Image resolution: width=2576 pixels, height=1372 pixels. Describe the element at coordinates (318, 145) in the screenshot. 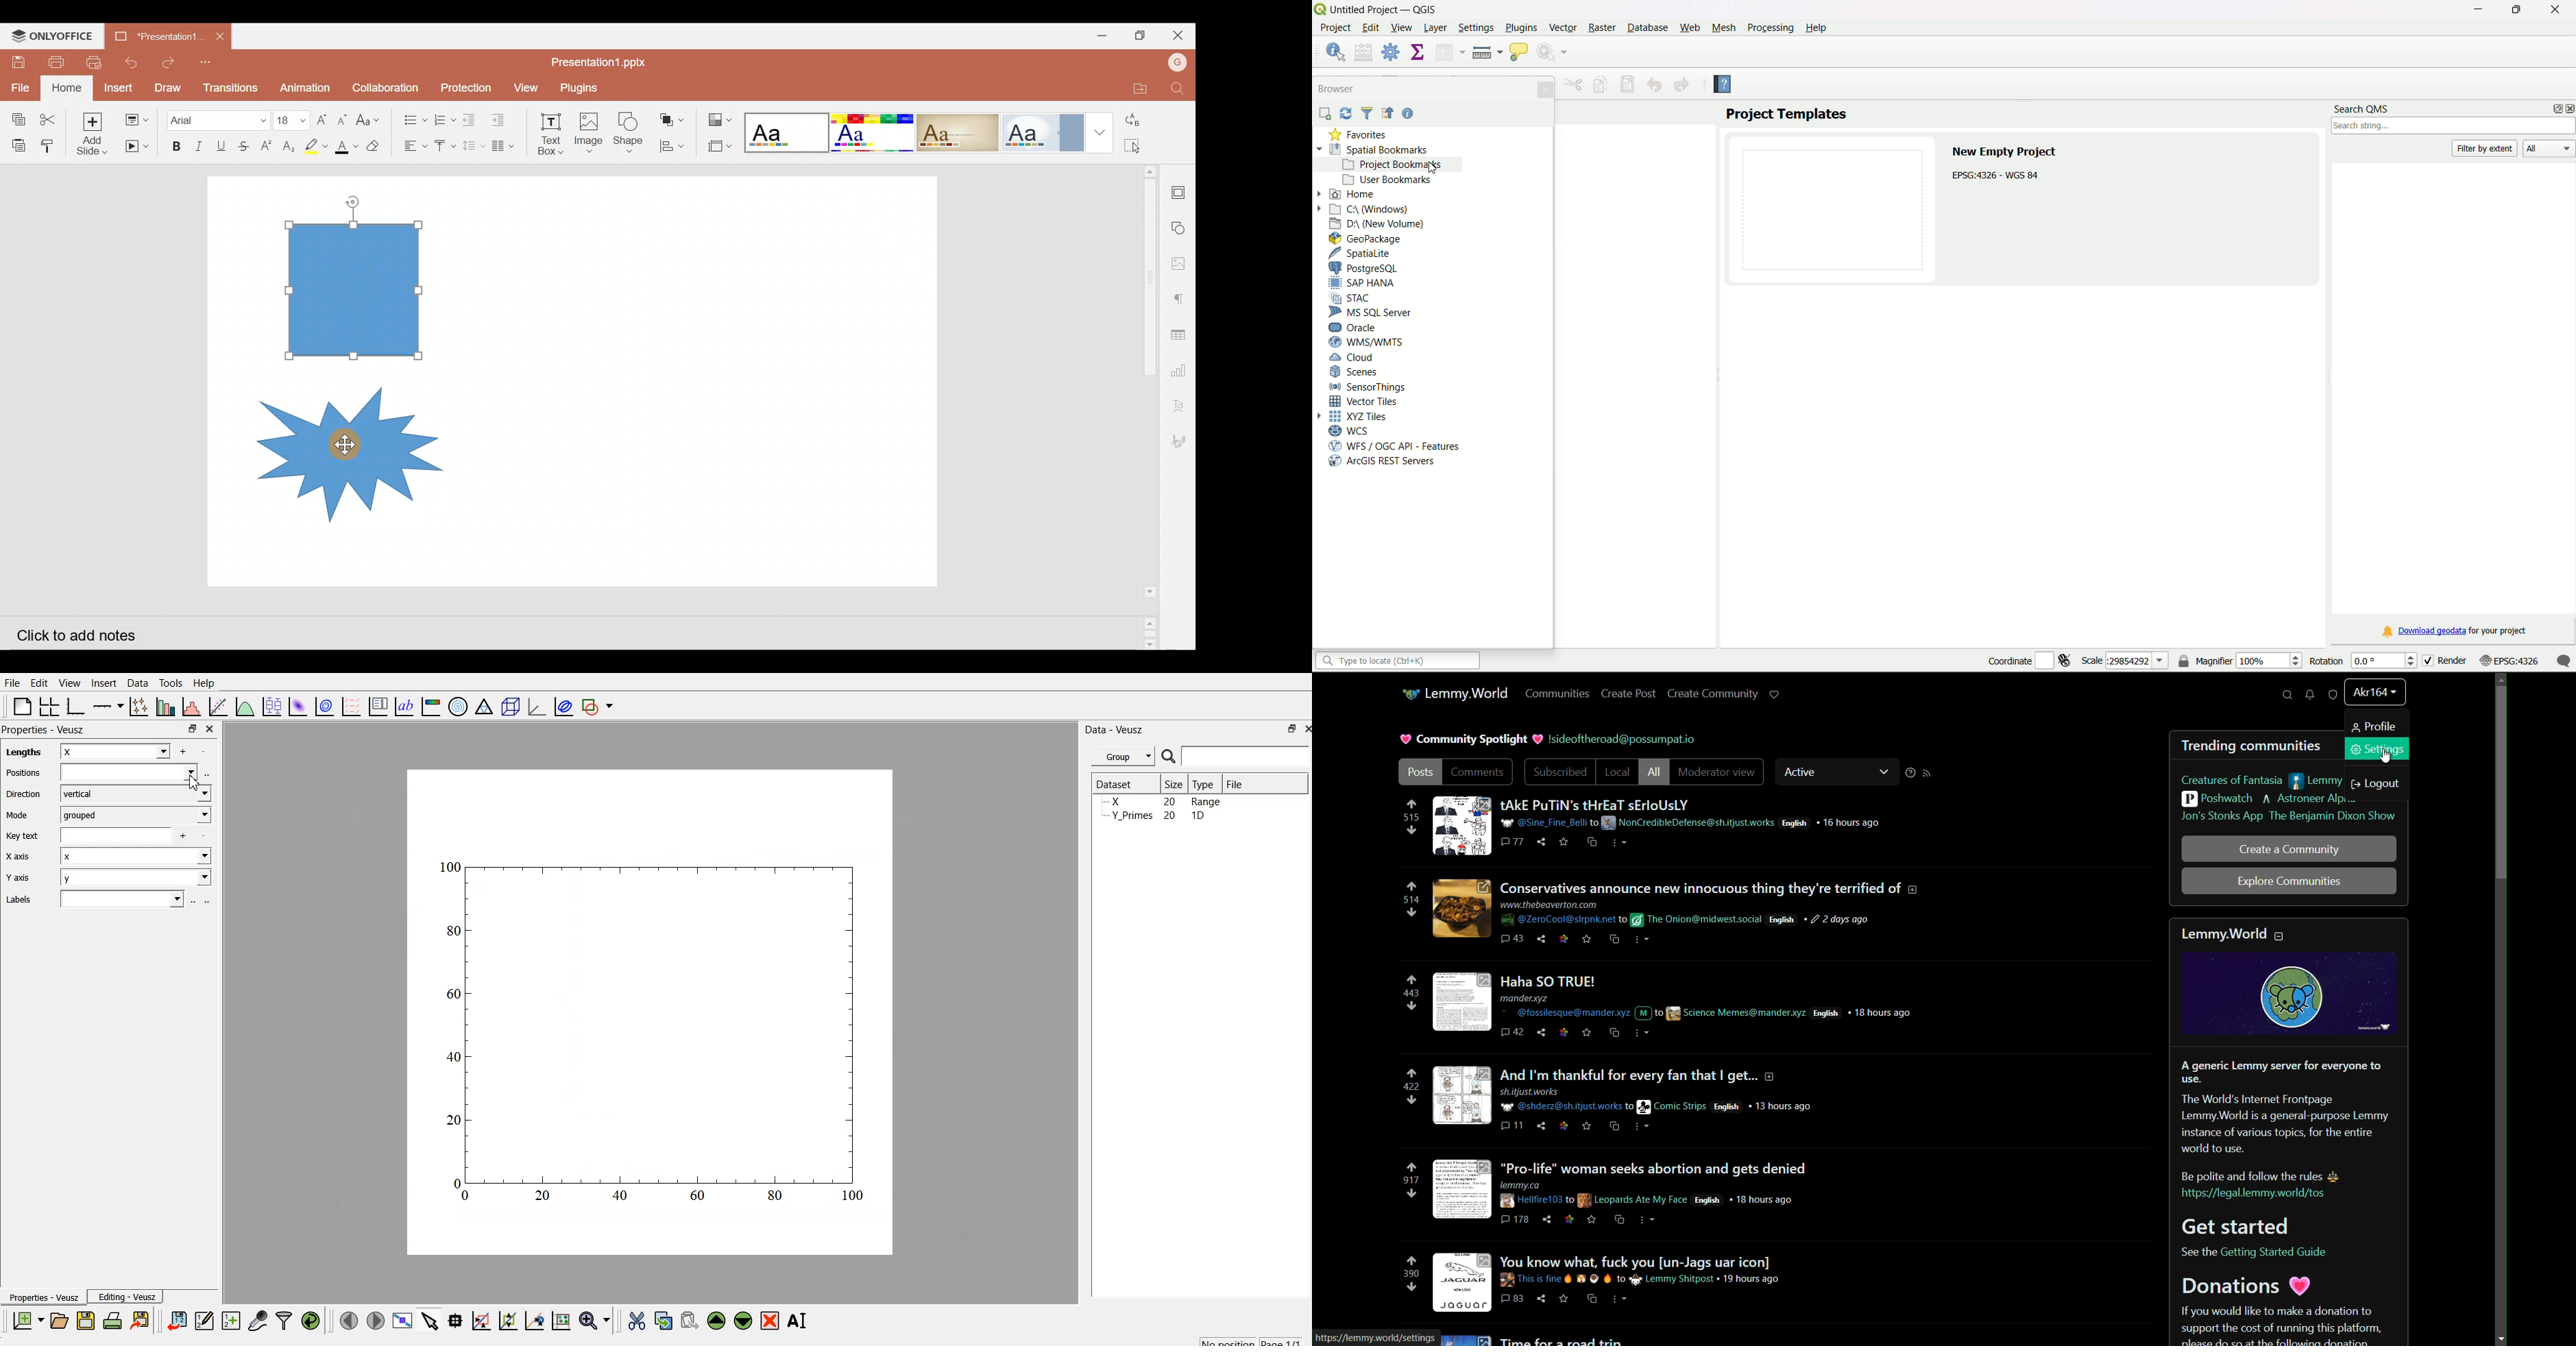

I see `Highlight colour` at that location.